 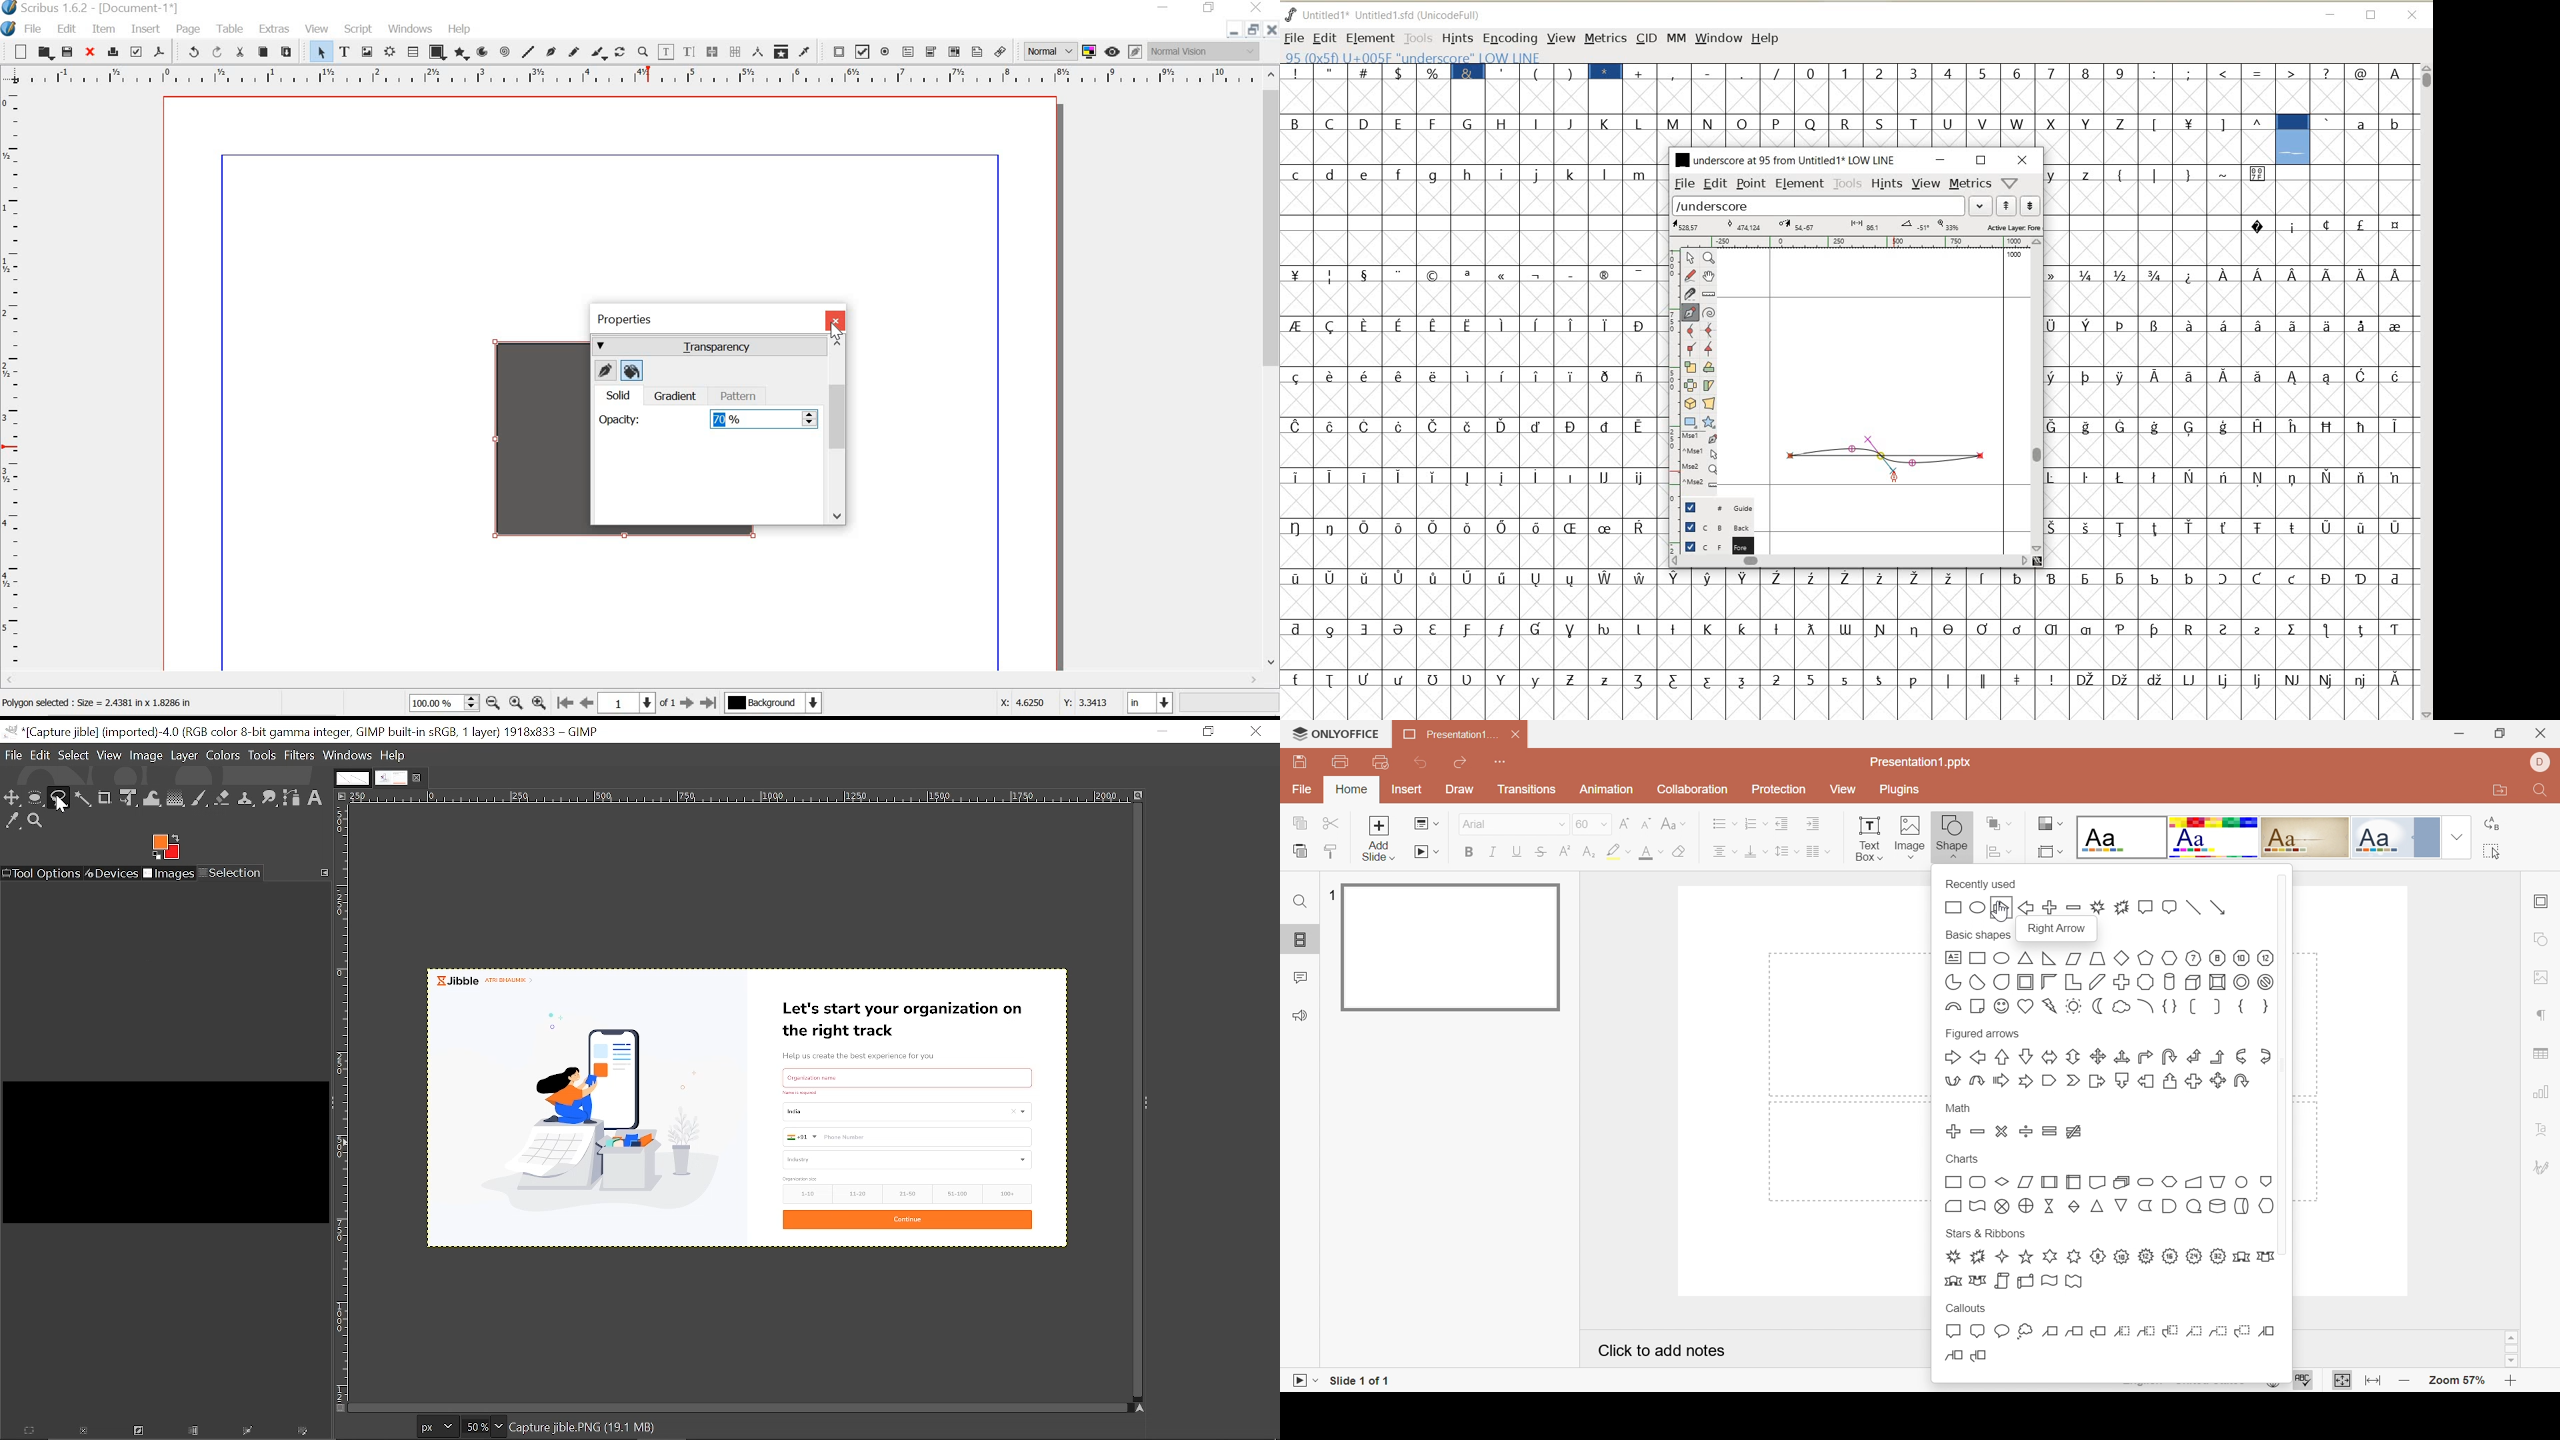 What do you see at coordinates (68, 53) in the screenshot?
I see `save` at bounding box center [68, 53].